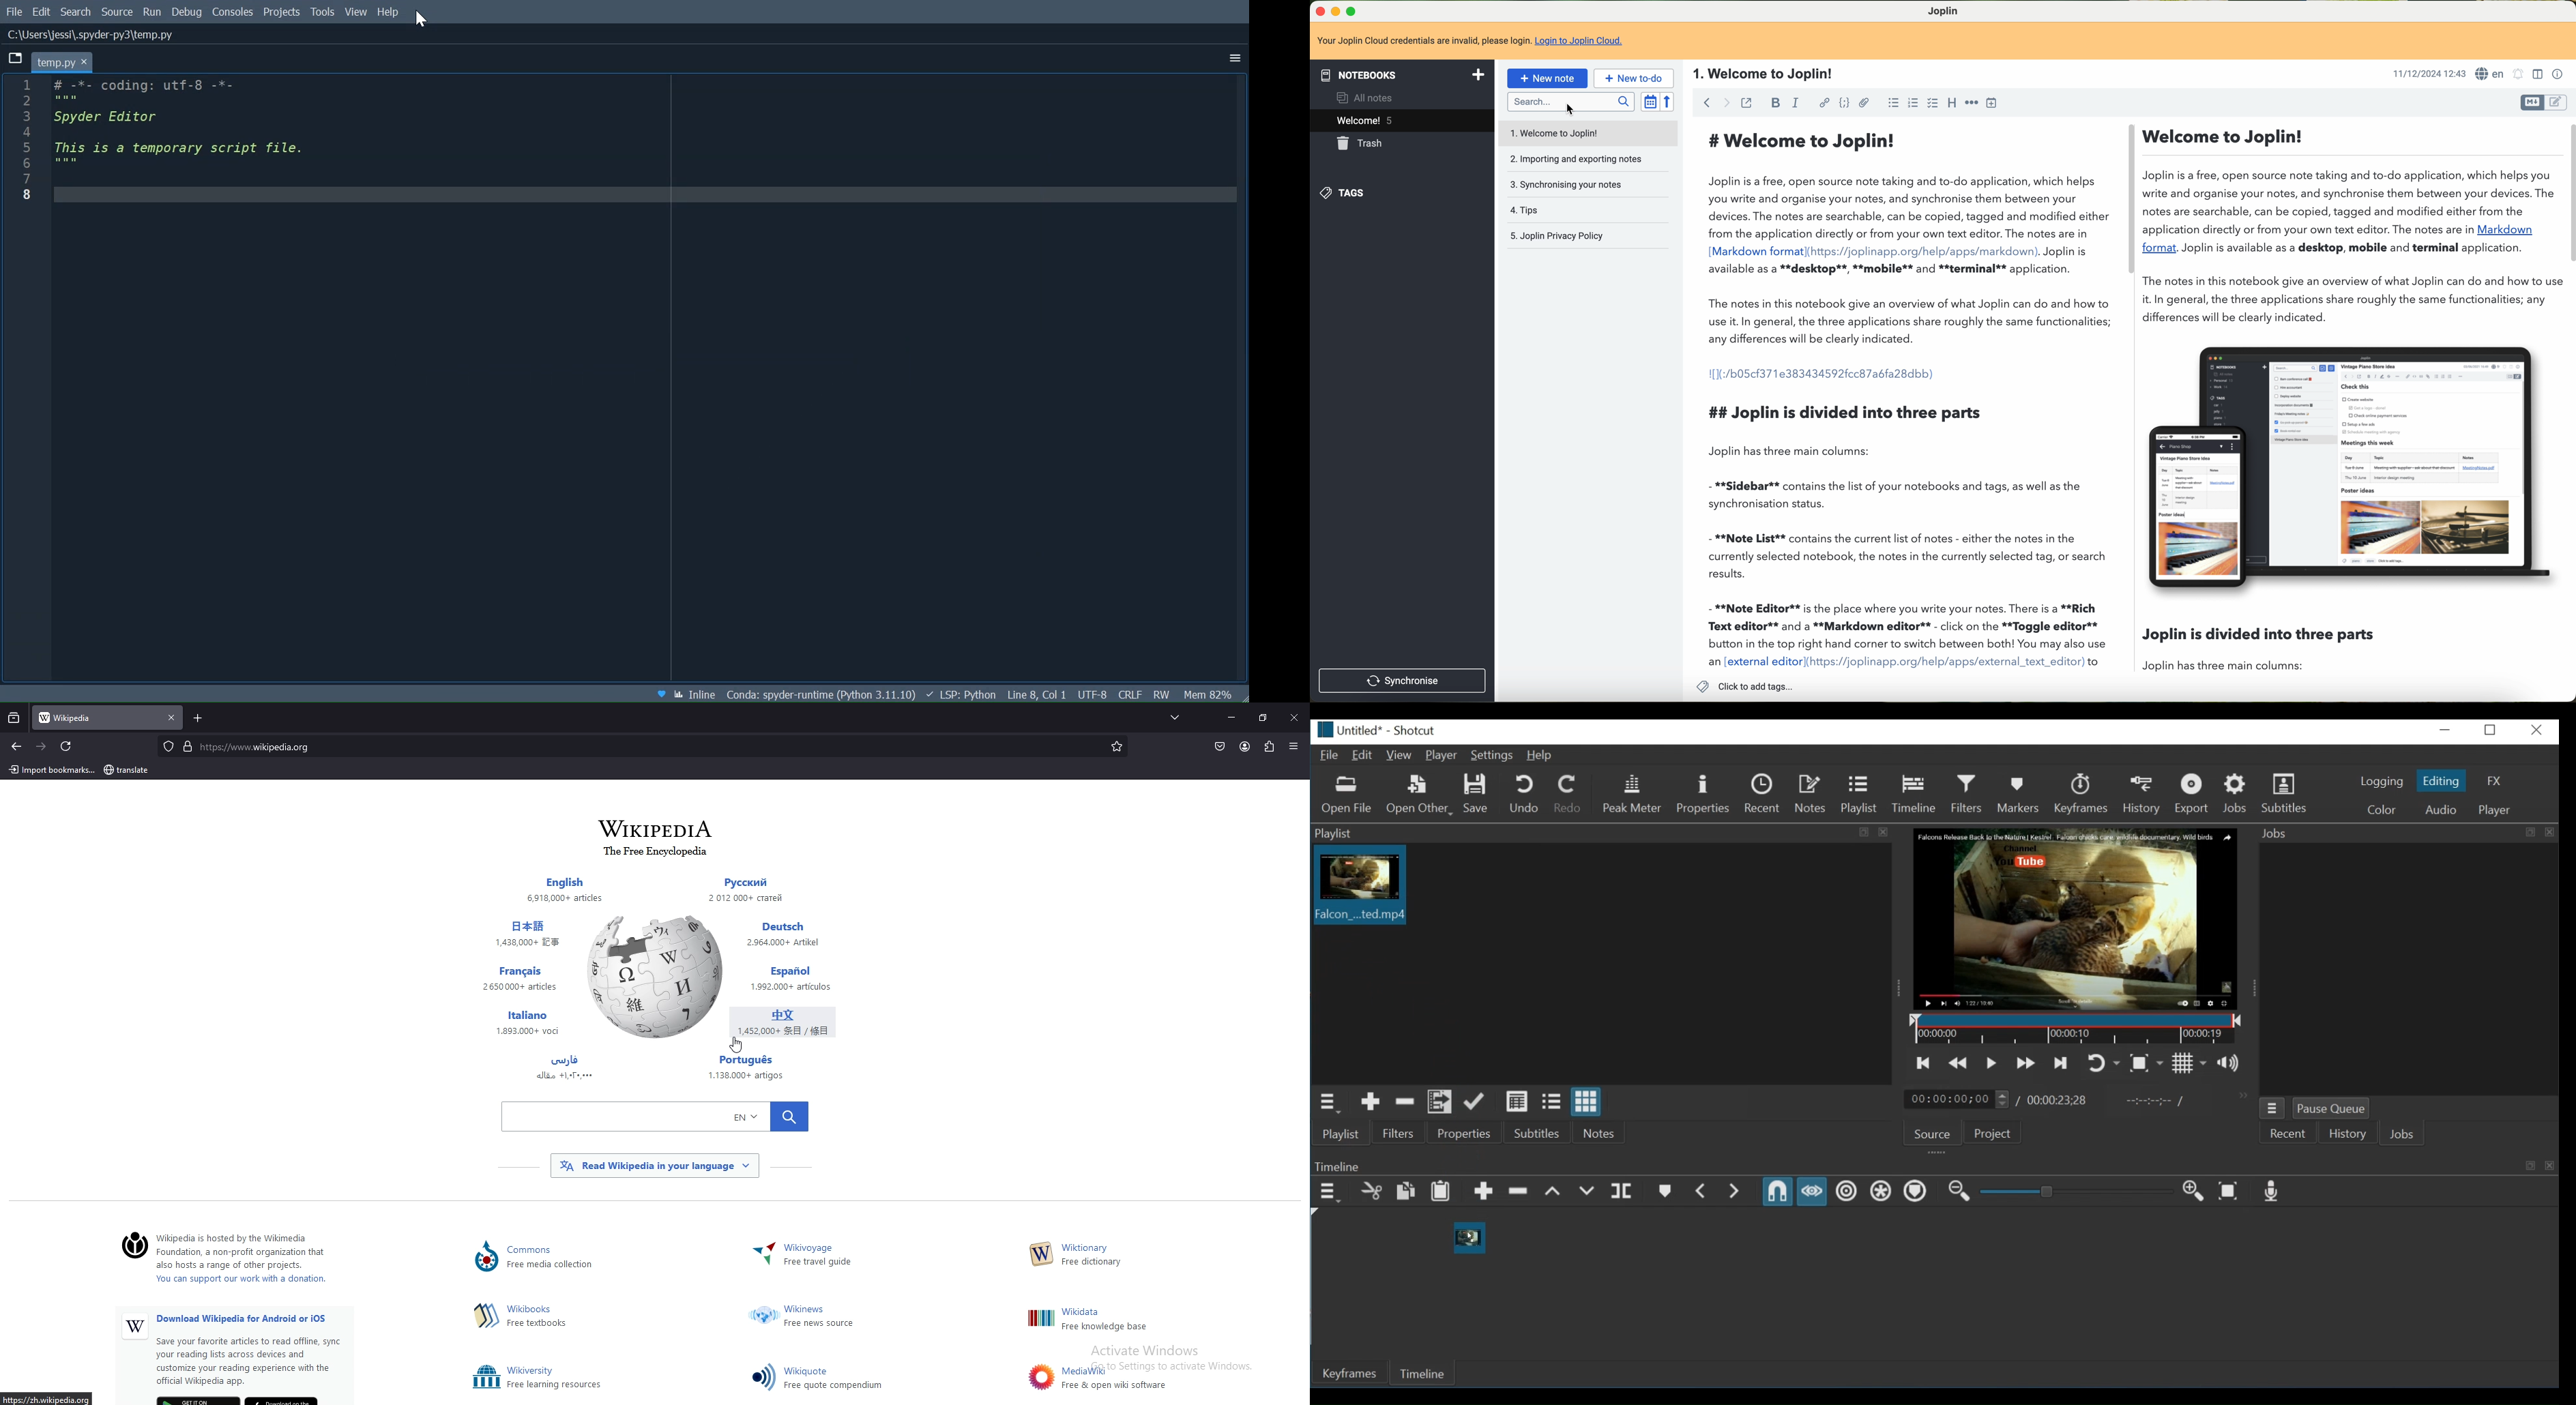  I want to click on Memory Usage, so click(1208, 695).